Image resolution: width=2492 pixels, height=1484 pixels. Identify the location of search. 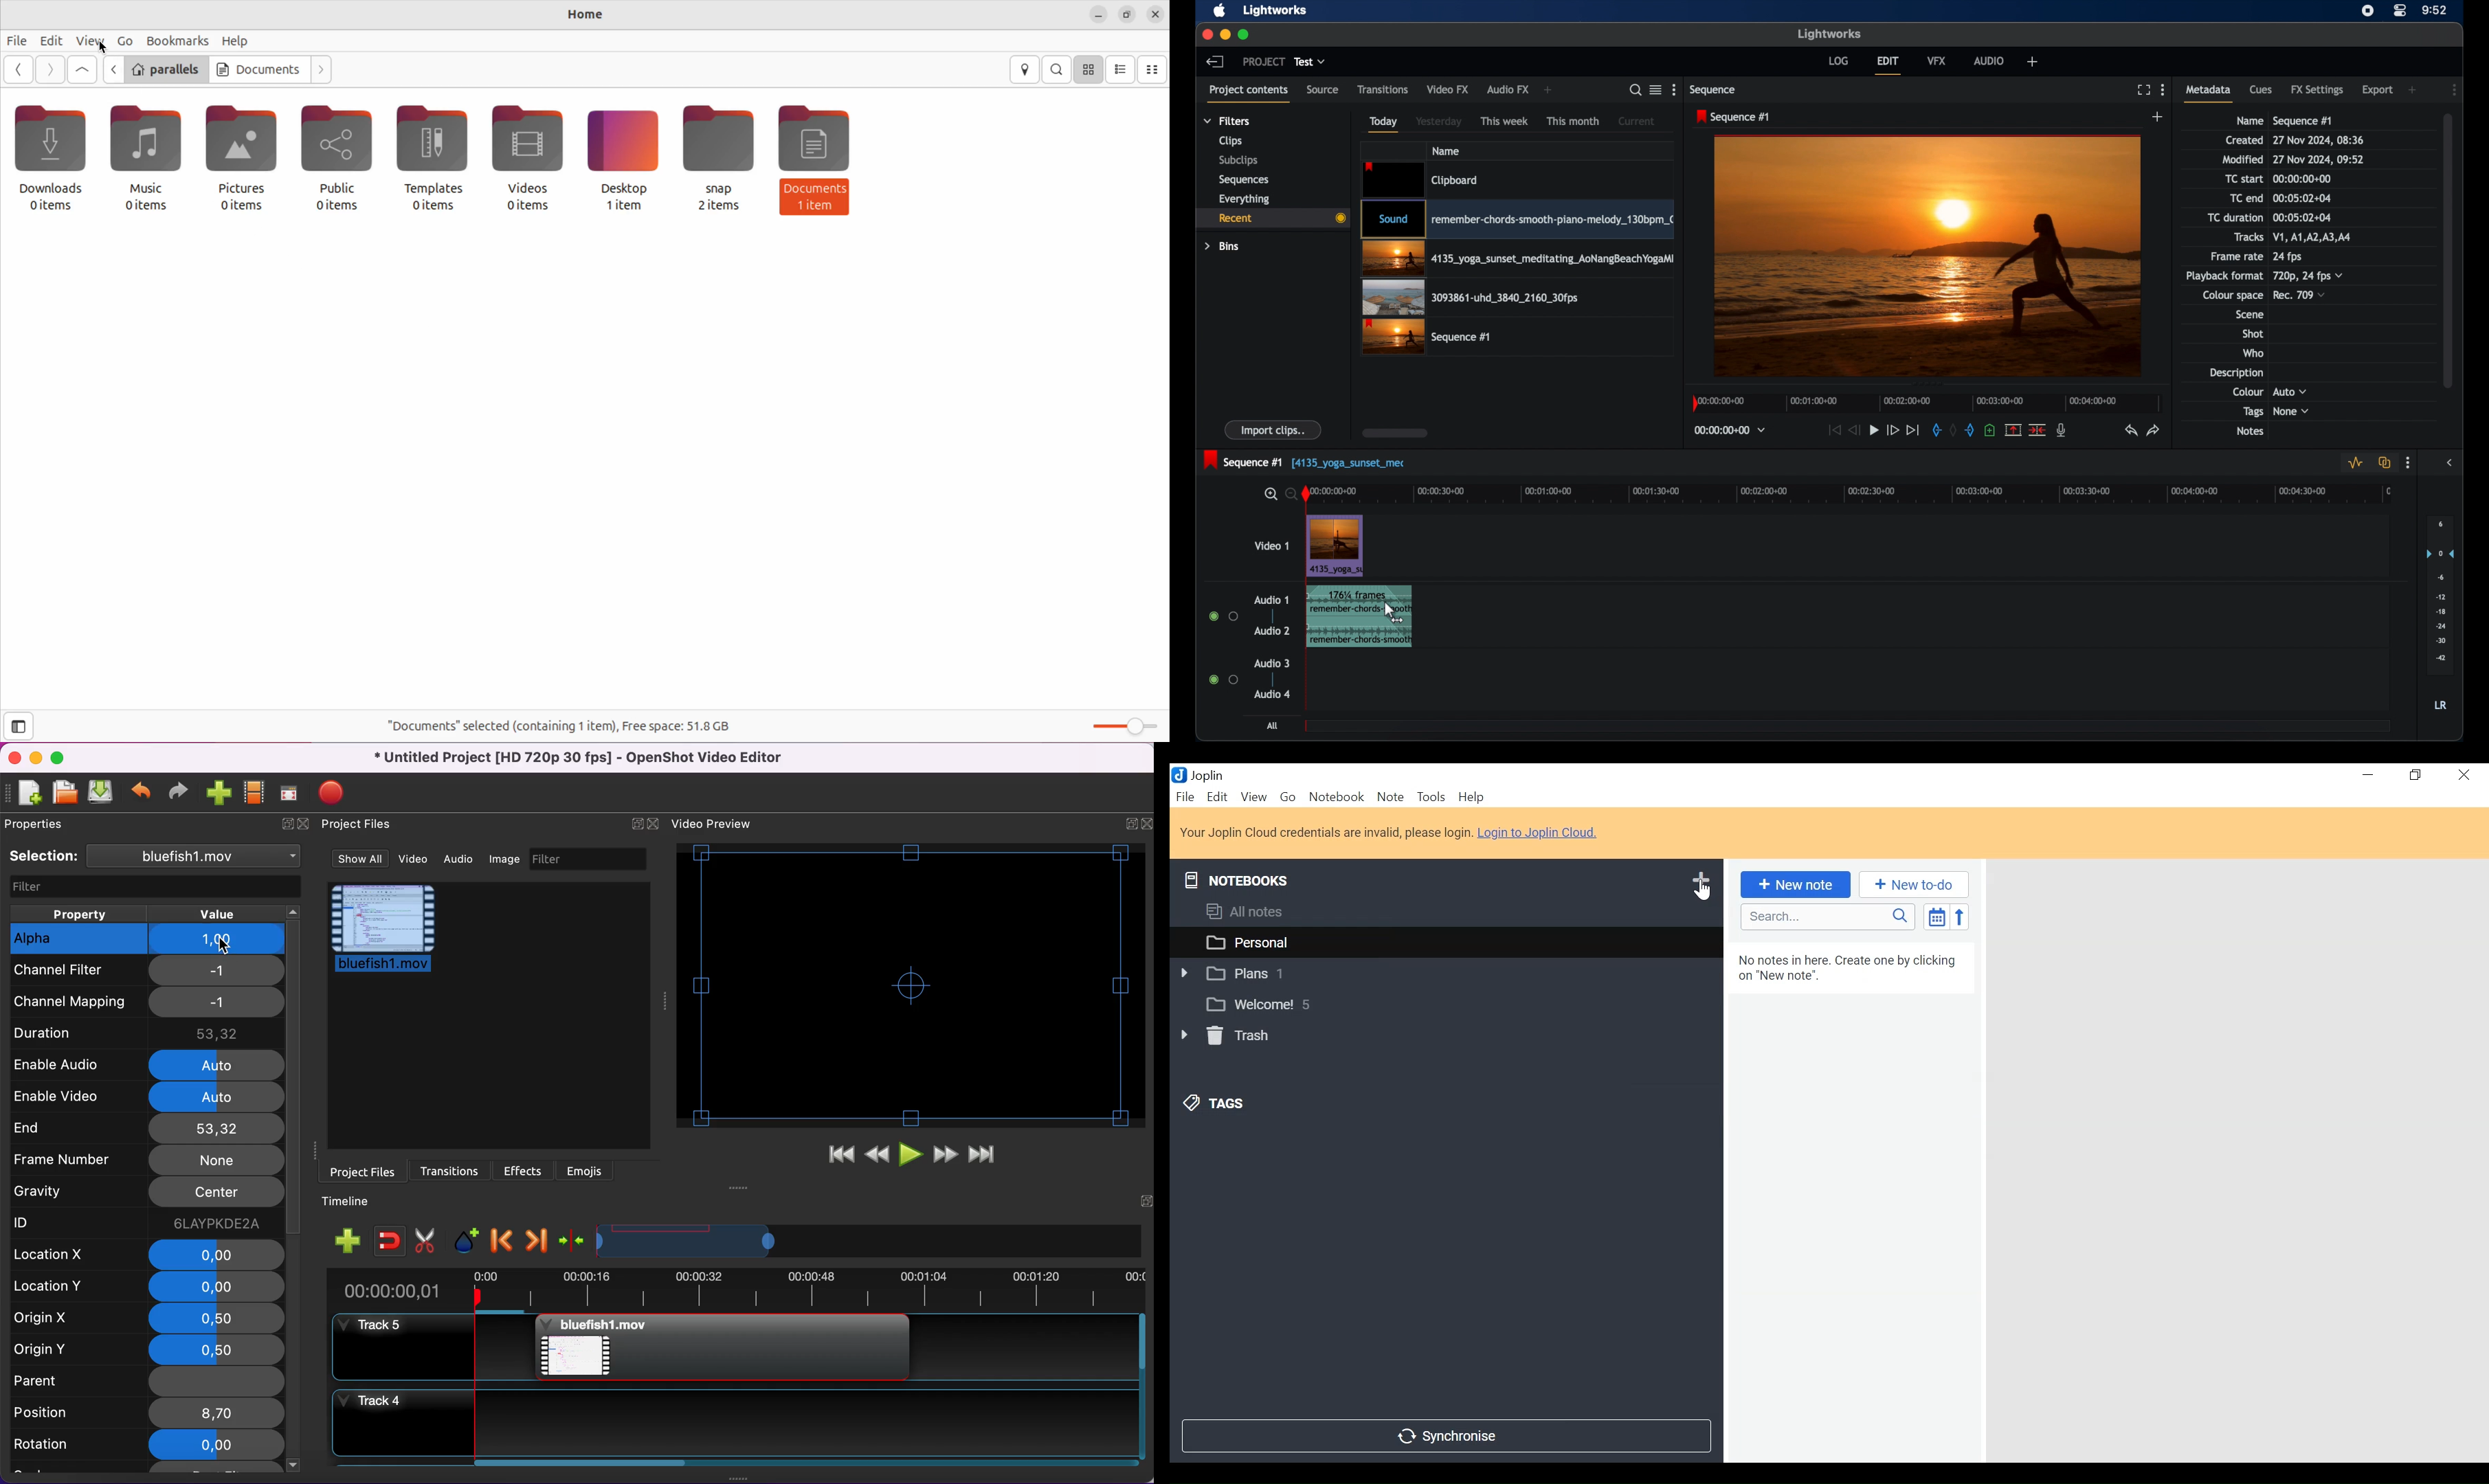
(1058, 69).